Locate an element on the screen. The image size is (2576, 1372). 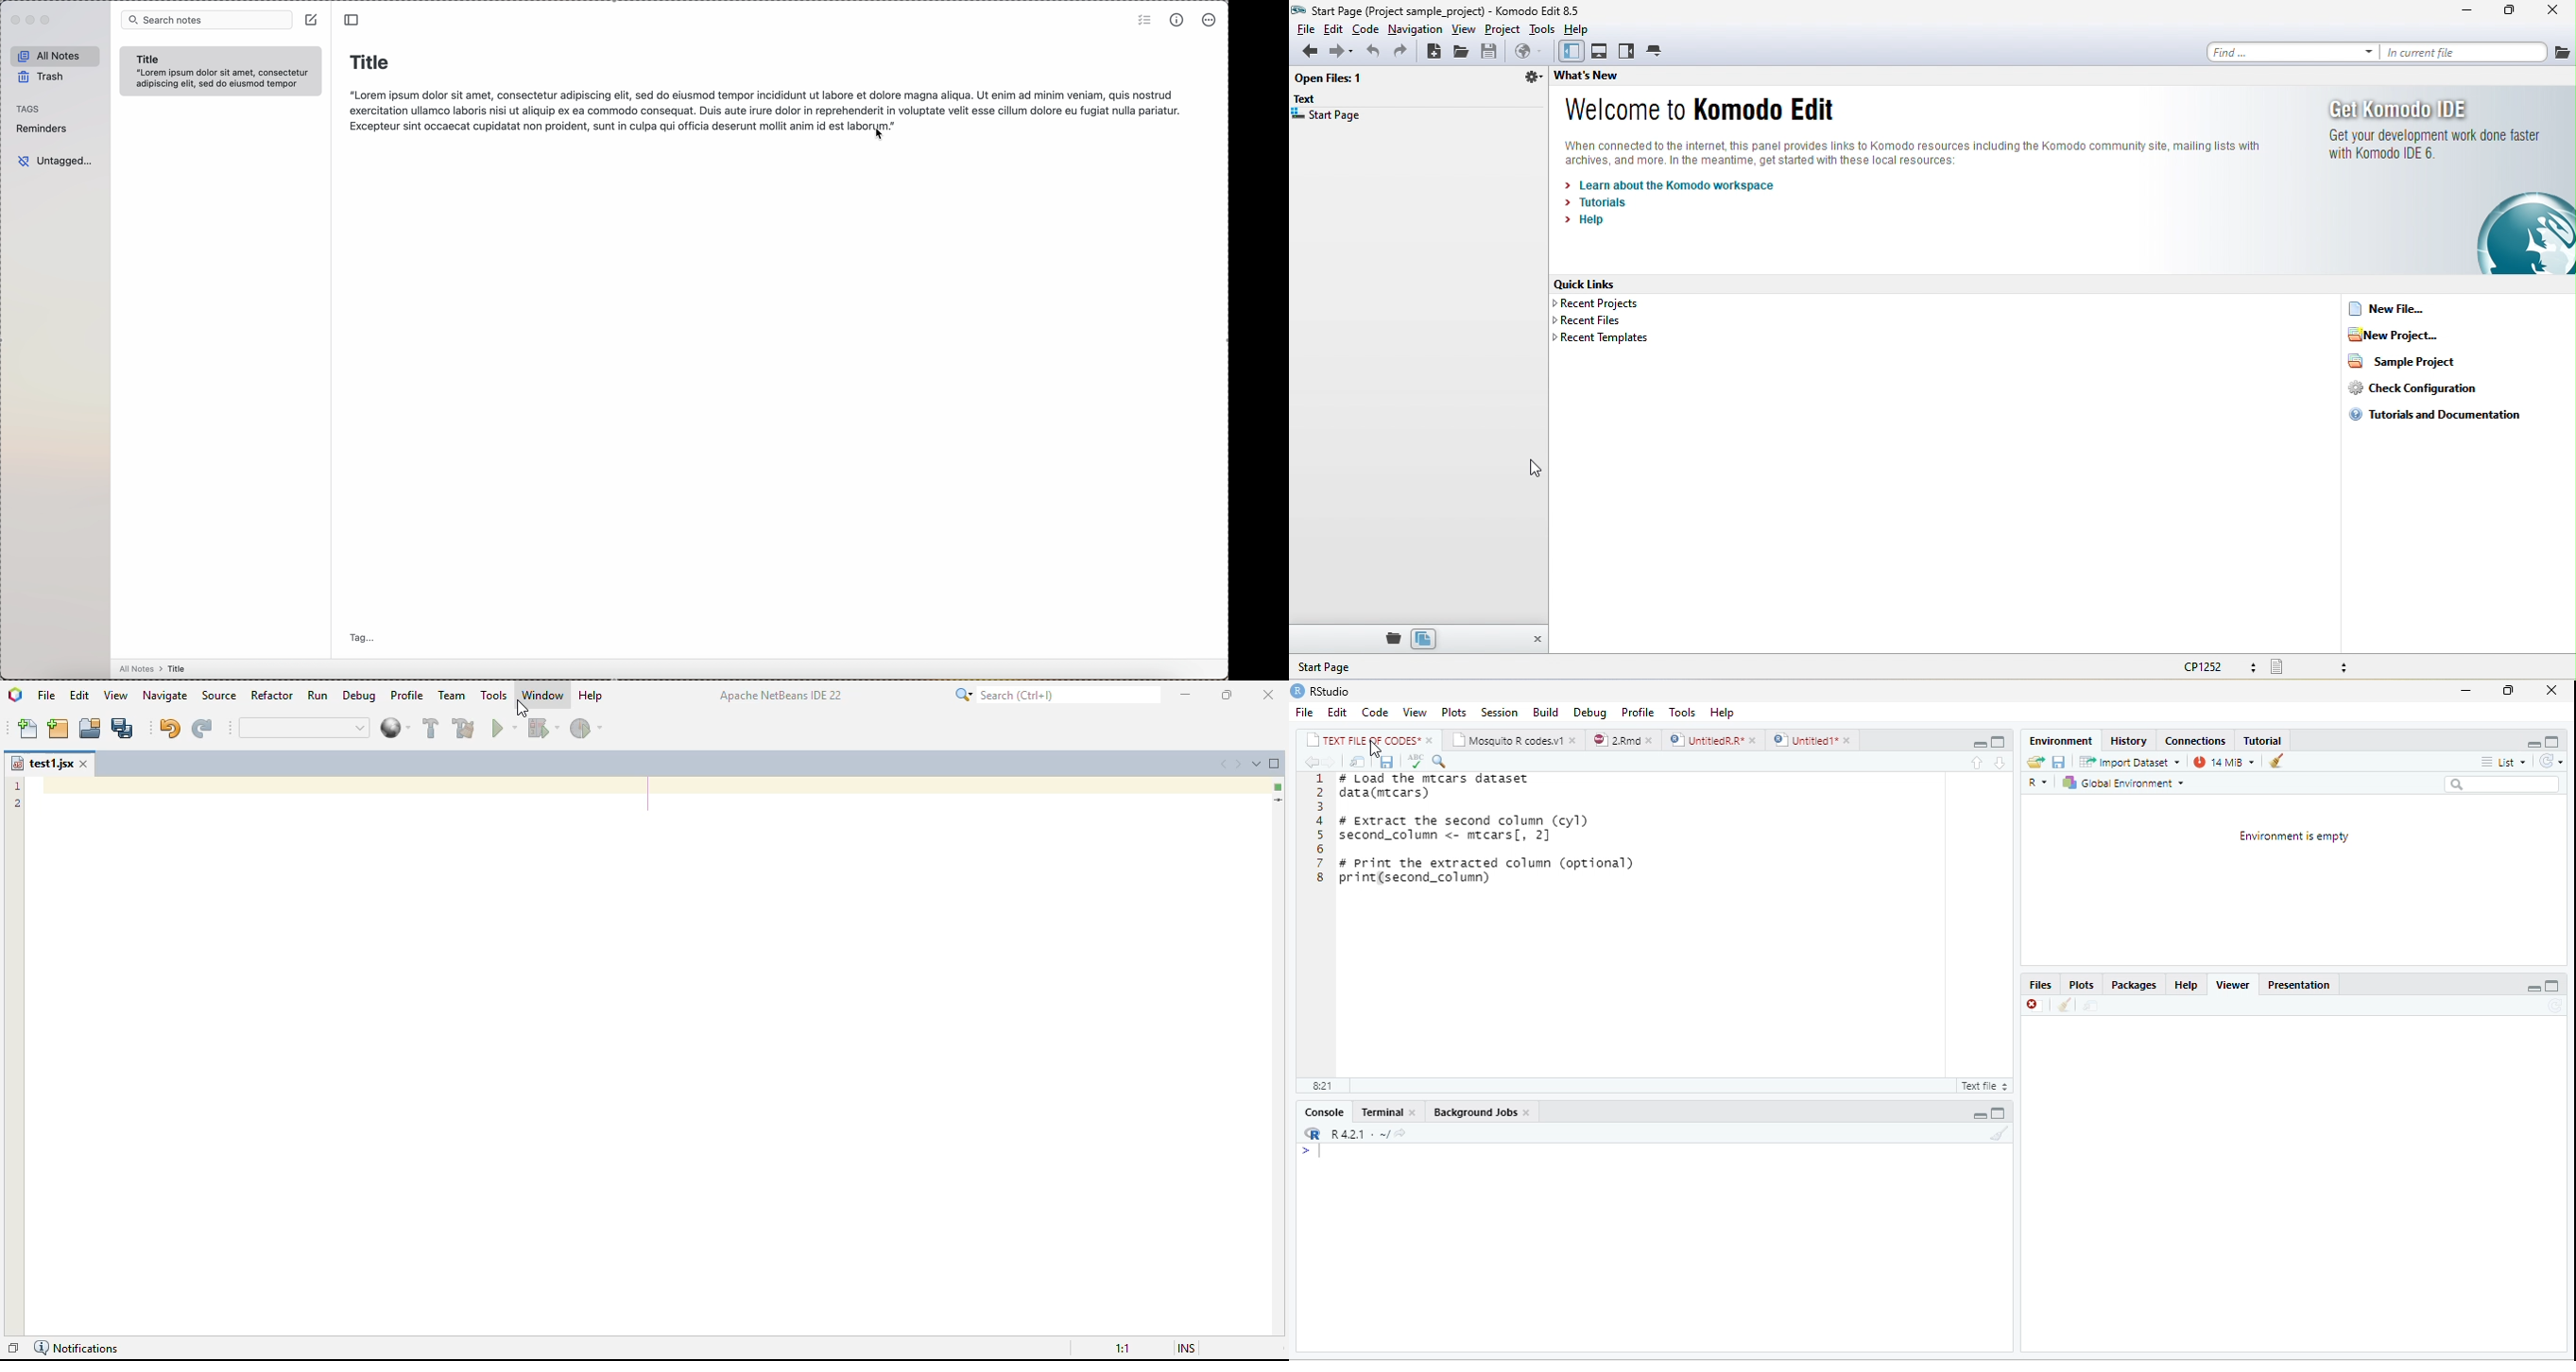
close is located at coordinates (1575, 740).